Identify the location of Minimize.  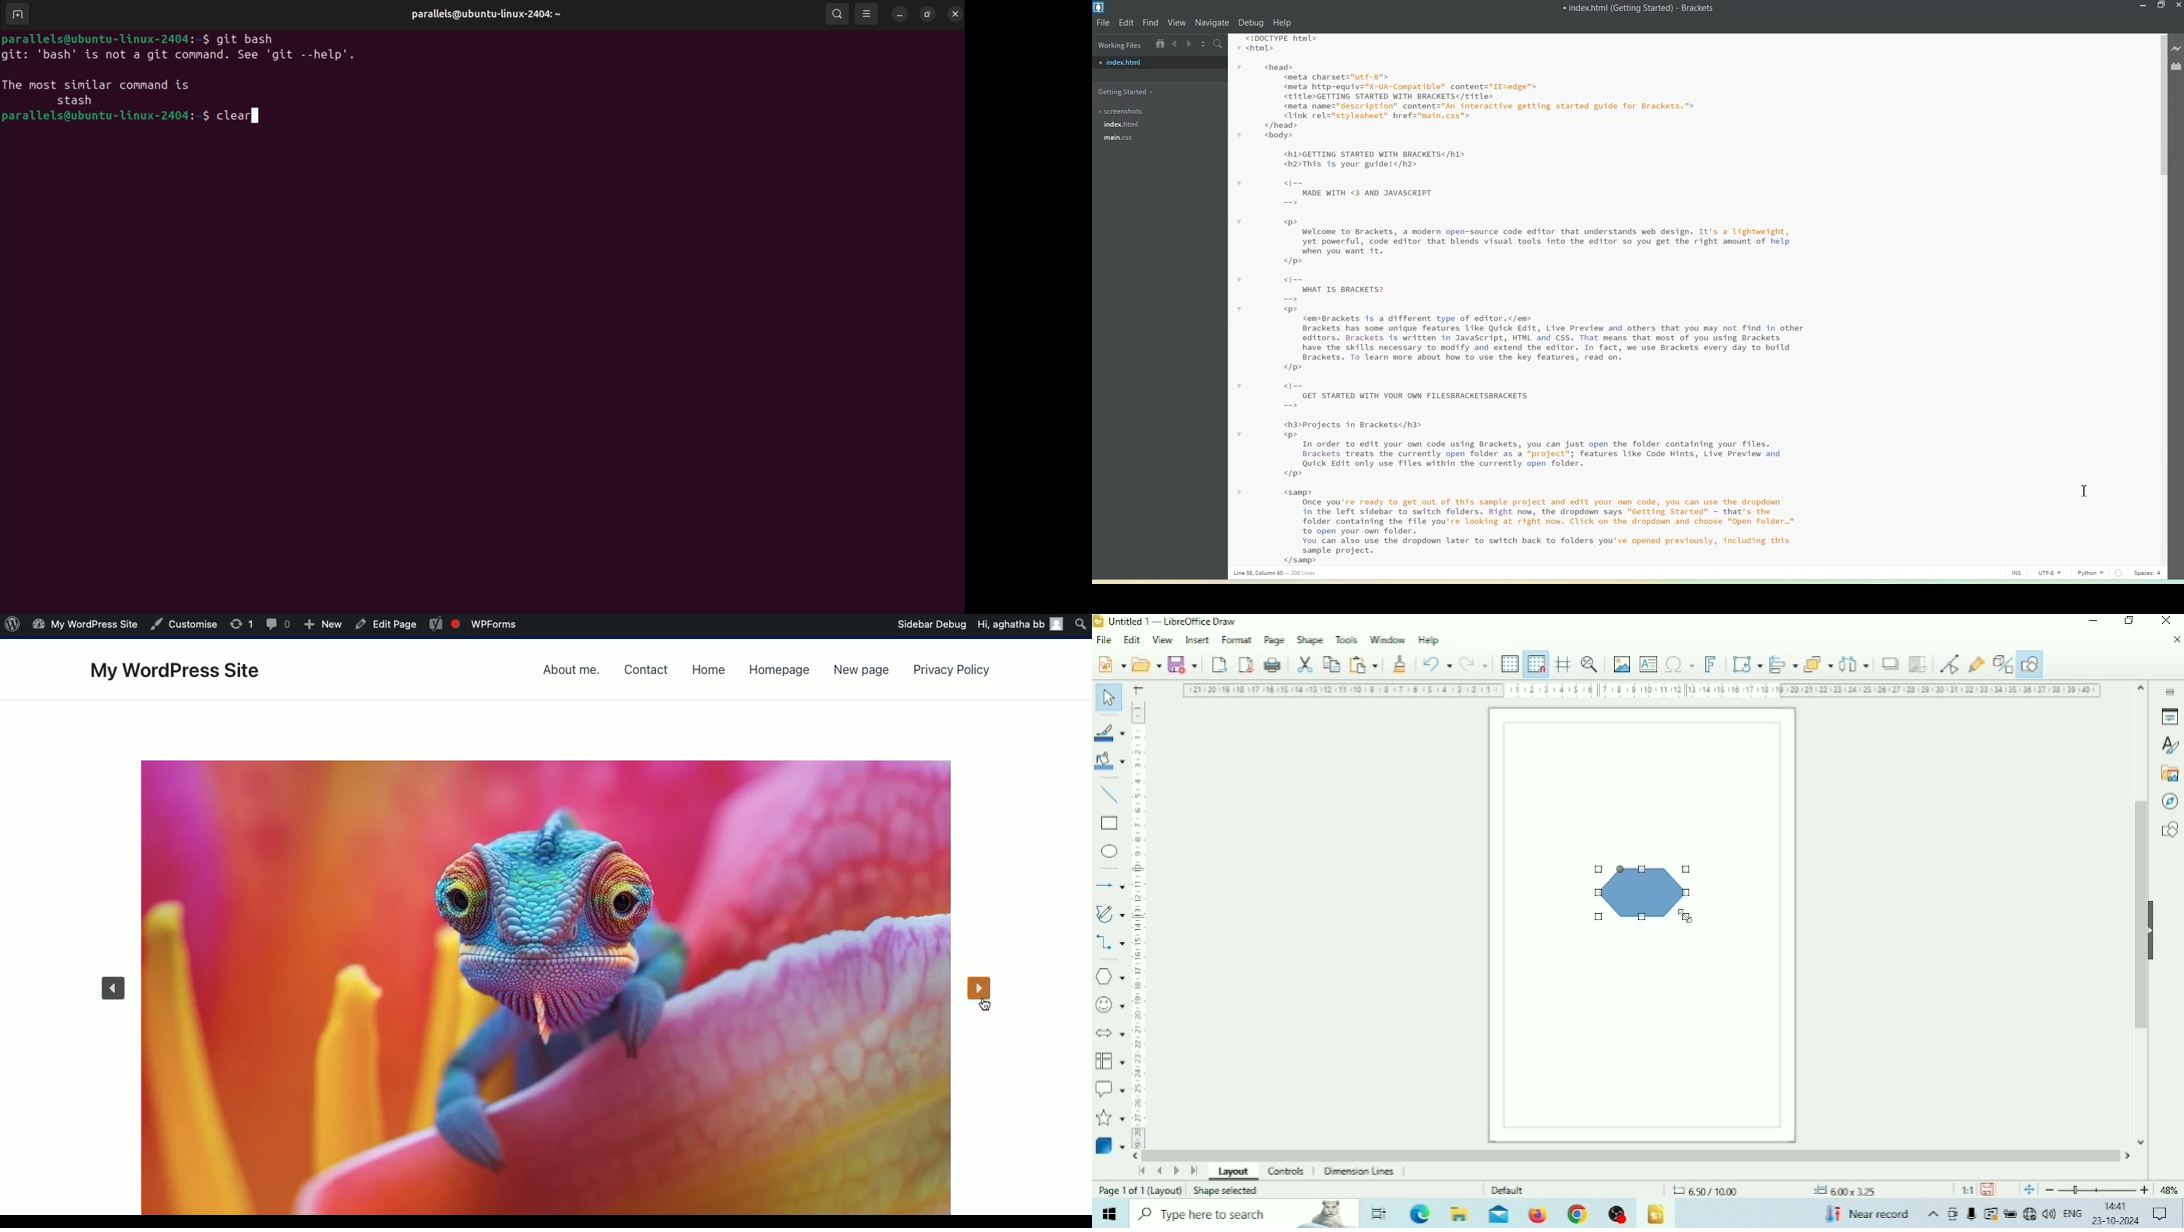
(2093, 621).